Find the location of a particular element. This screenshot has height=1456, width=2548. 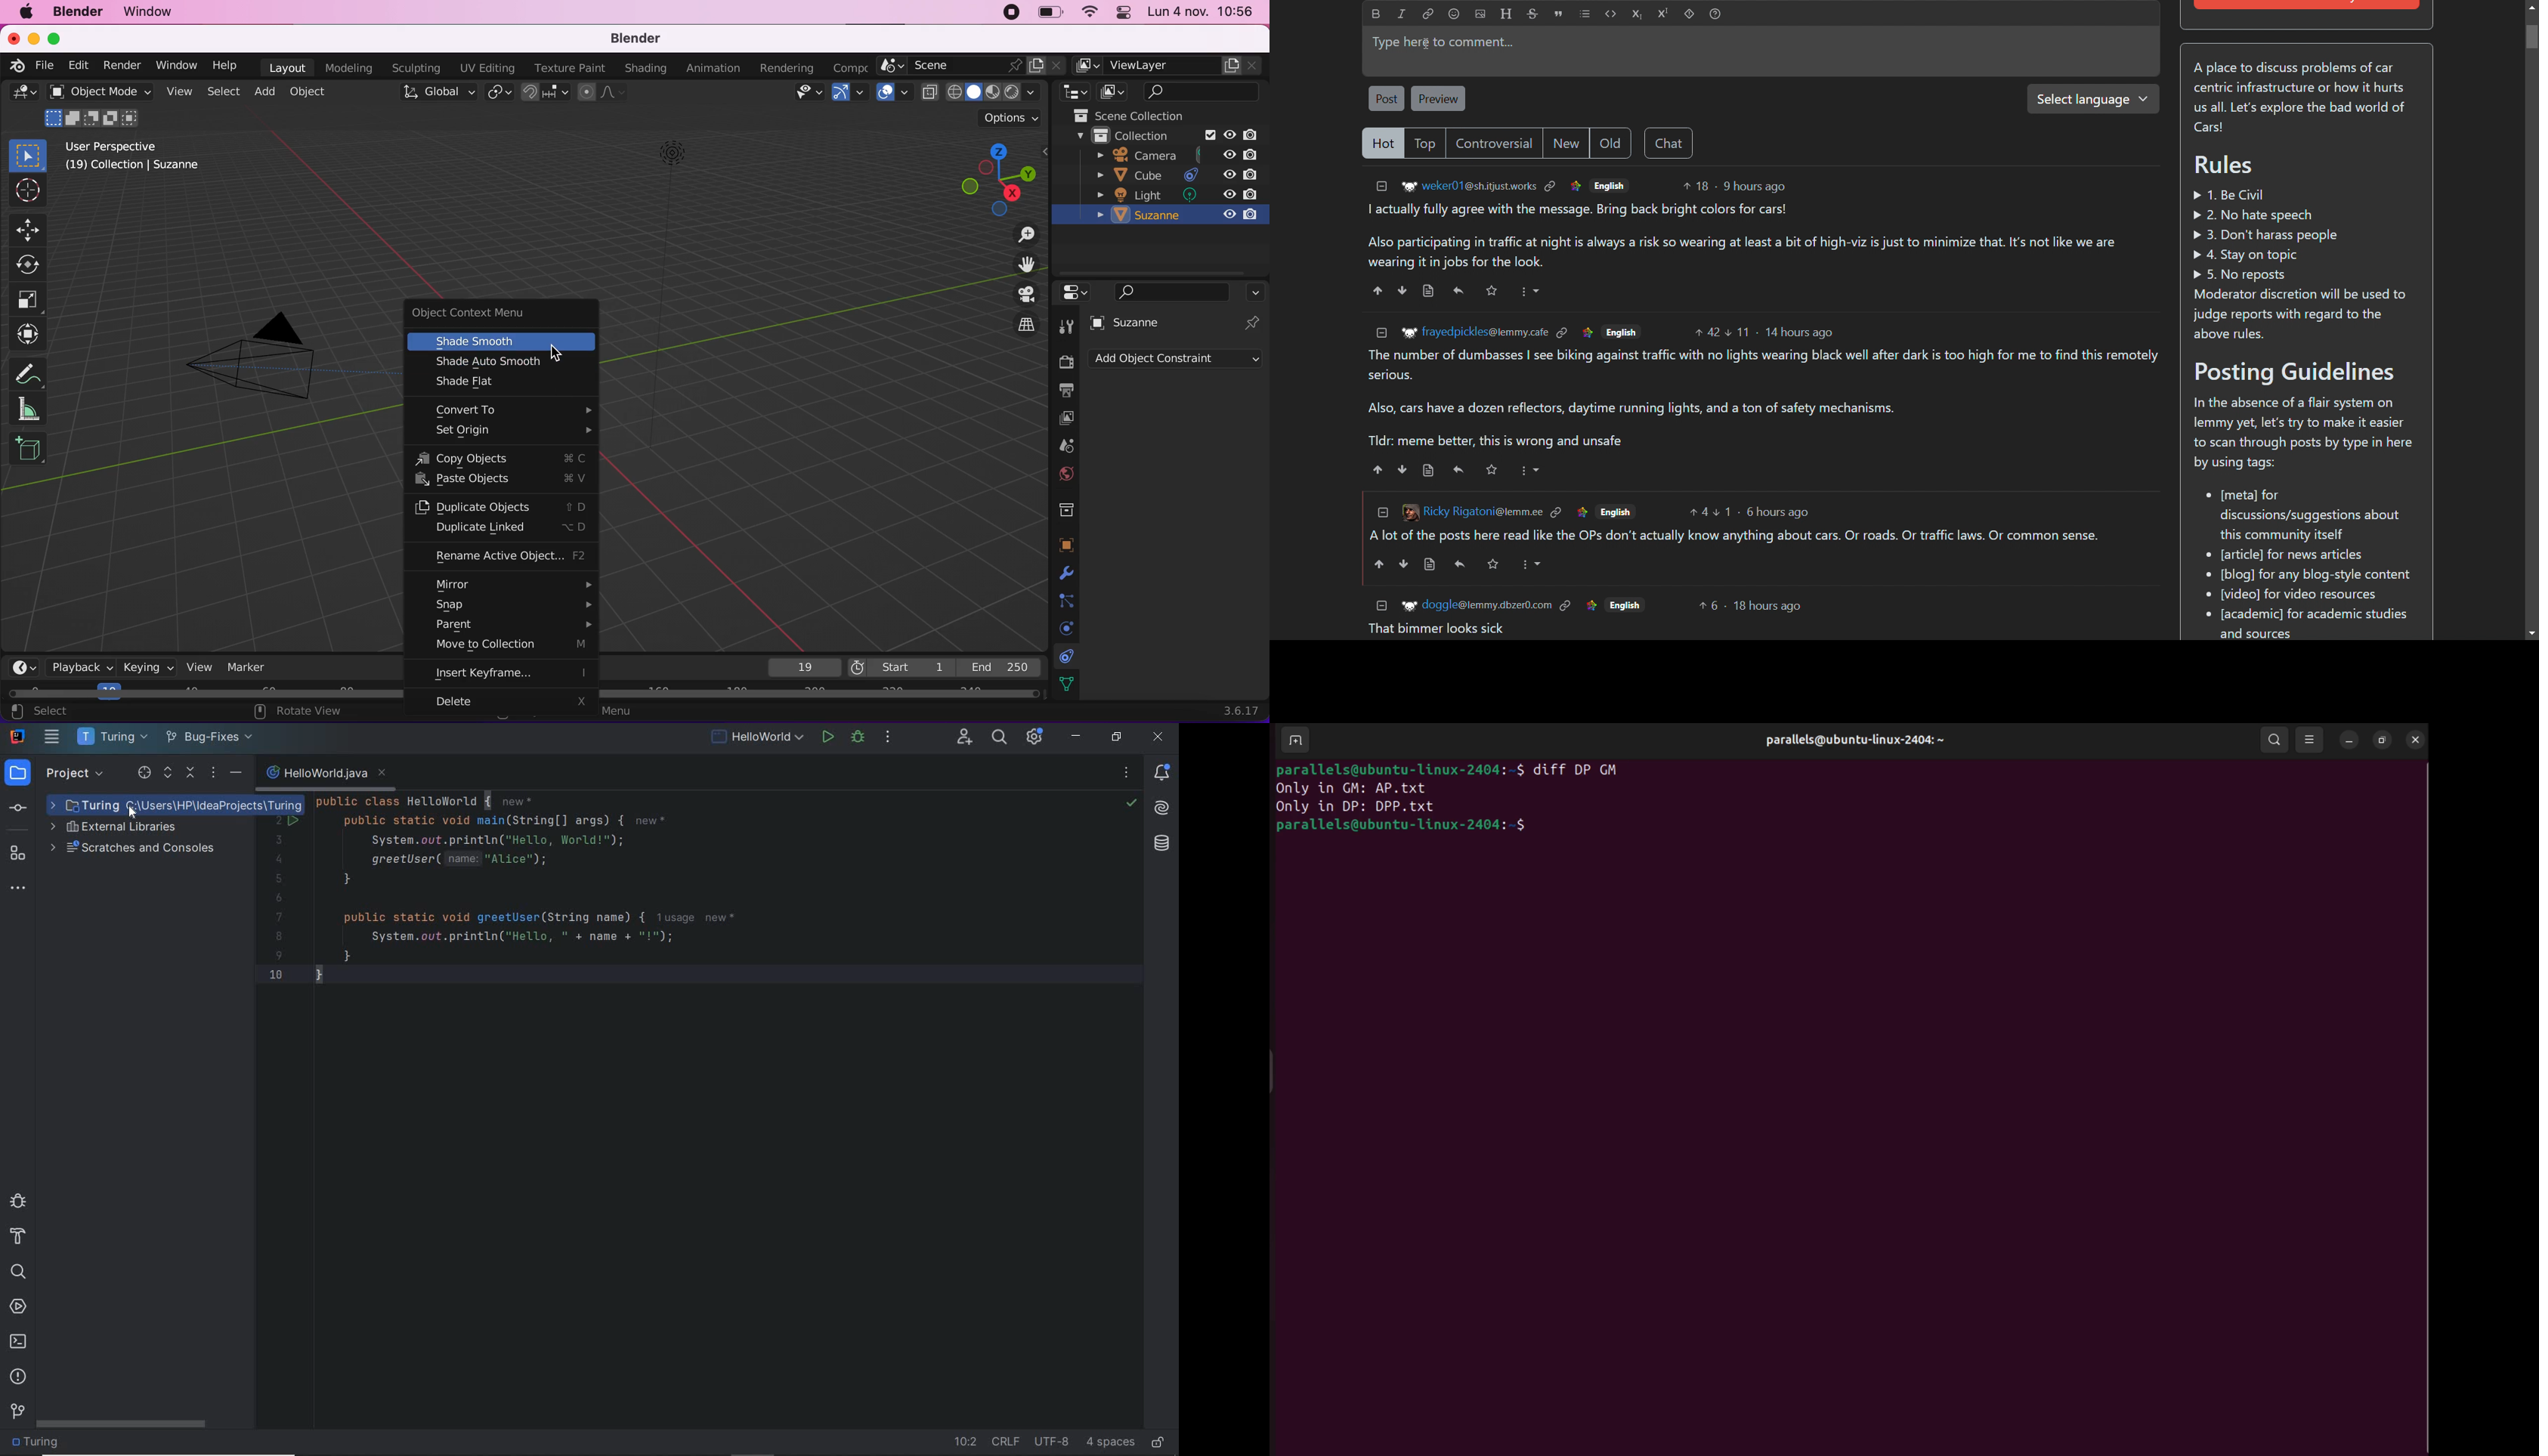

resize is located at coordinates (2384, 741).